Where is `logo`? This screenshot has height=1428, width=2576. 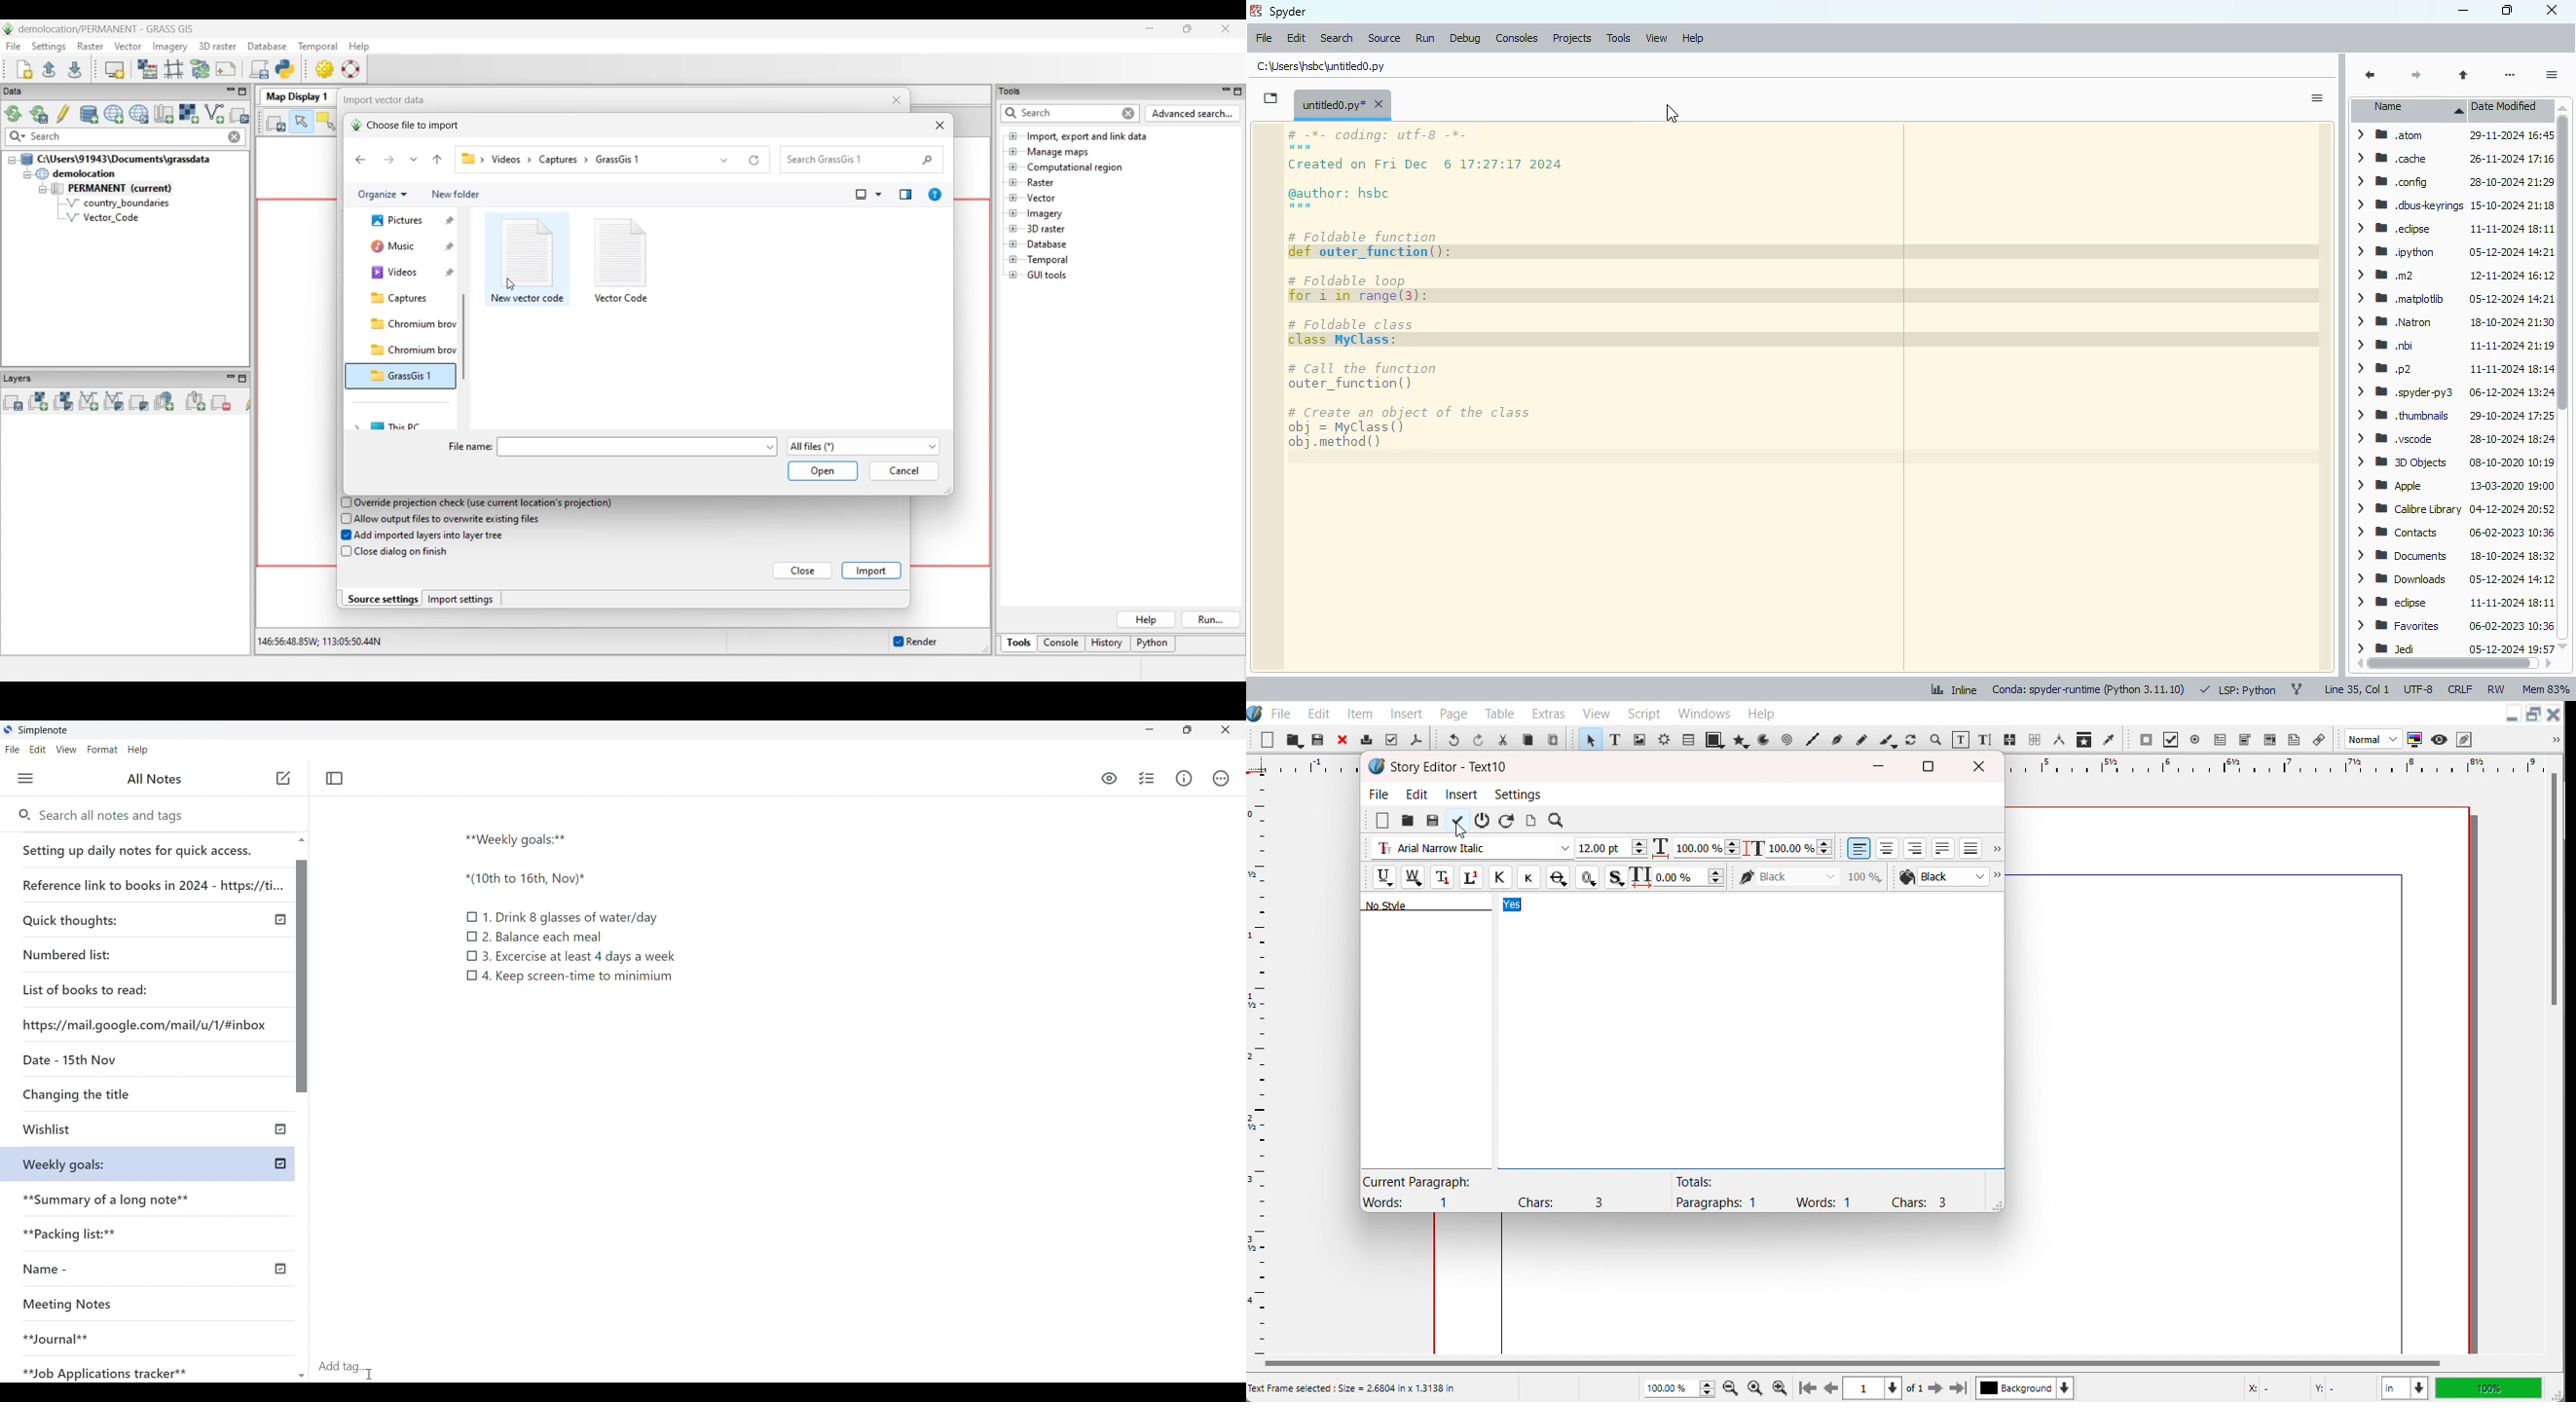
logo is located at coordinates (1258, 11).